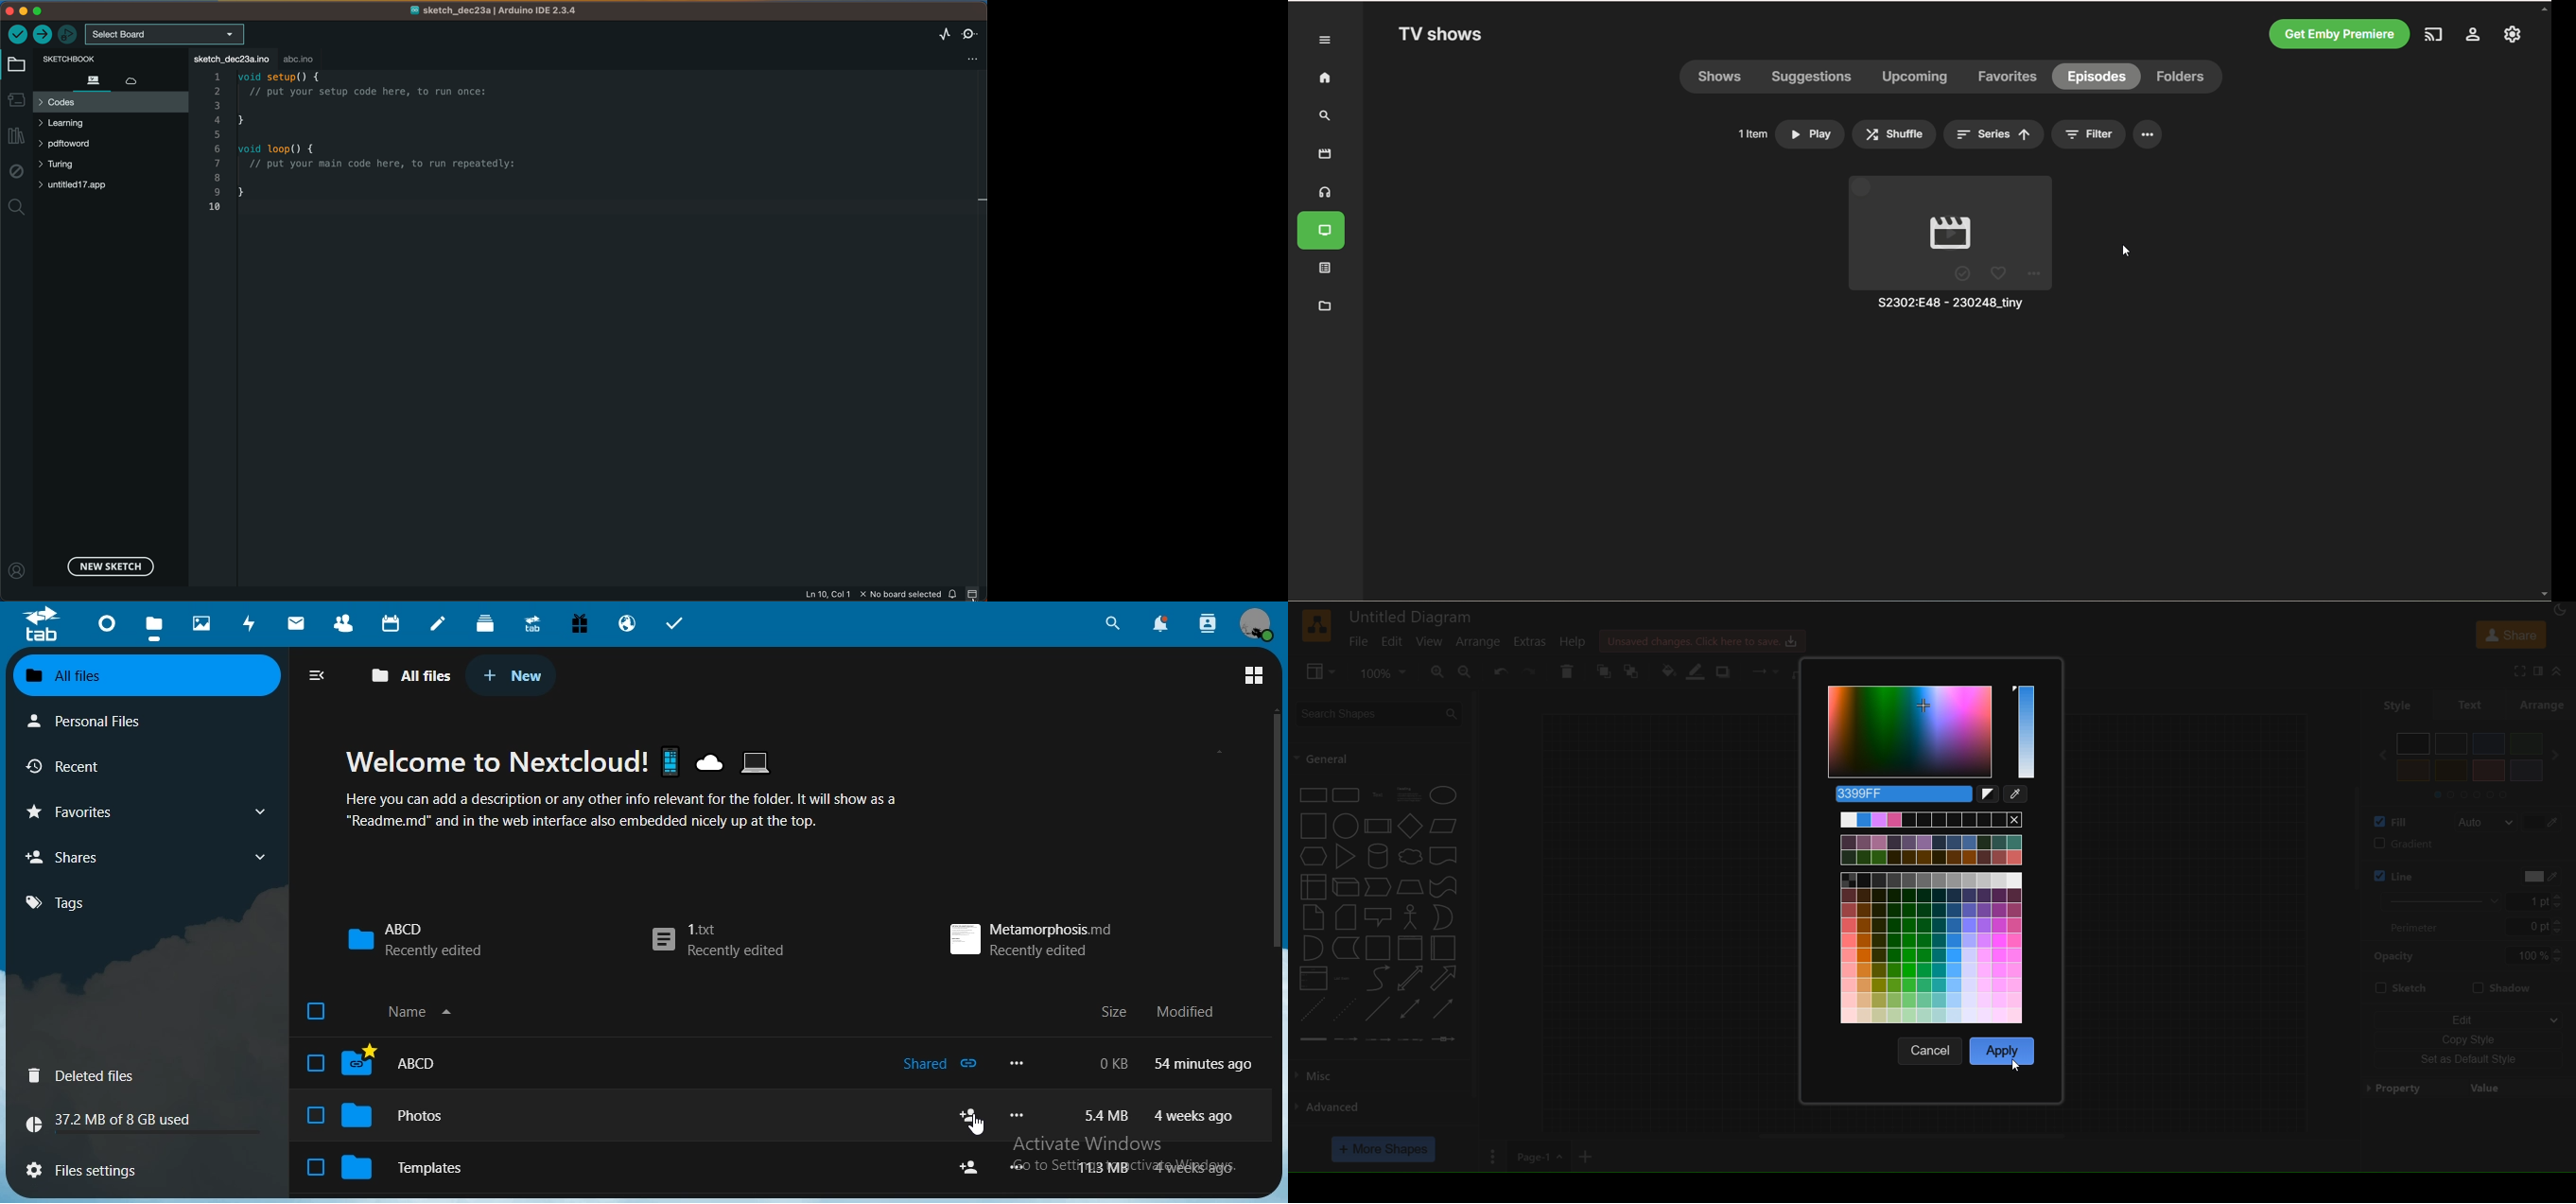  What do you see at coordinates (485, 622) in the screenshot?
I see `deck` at bounding box center [485, 622].